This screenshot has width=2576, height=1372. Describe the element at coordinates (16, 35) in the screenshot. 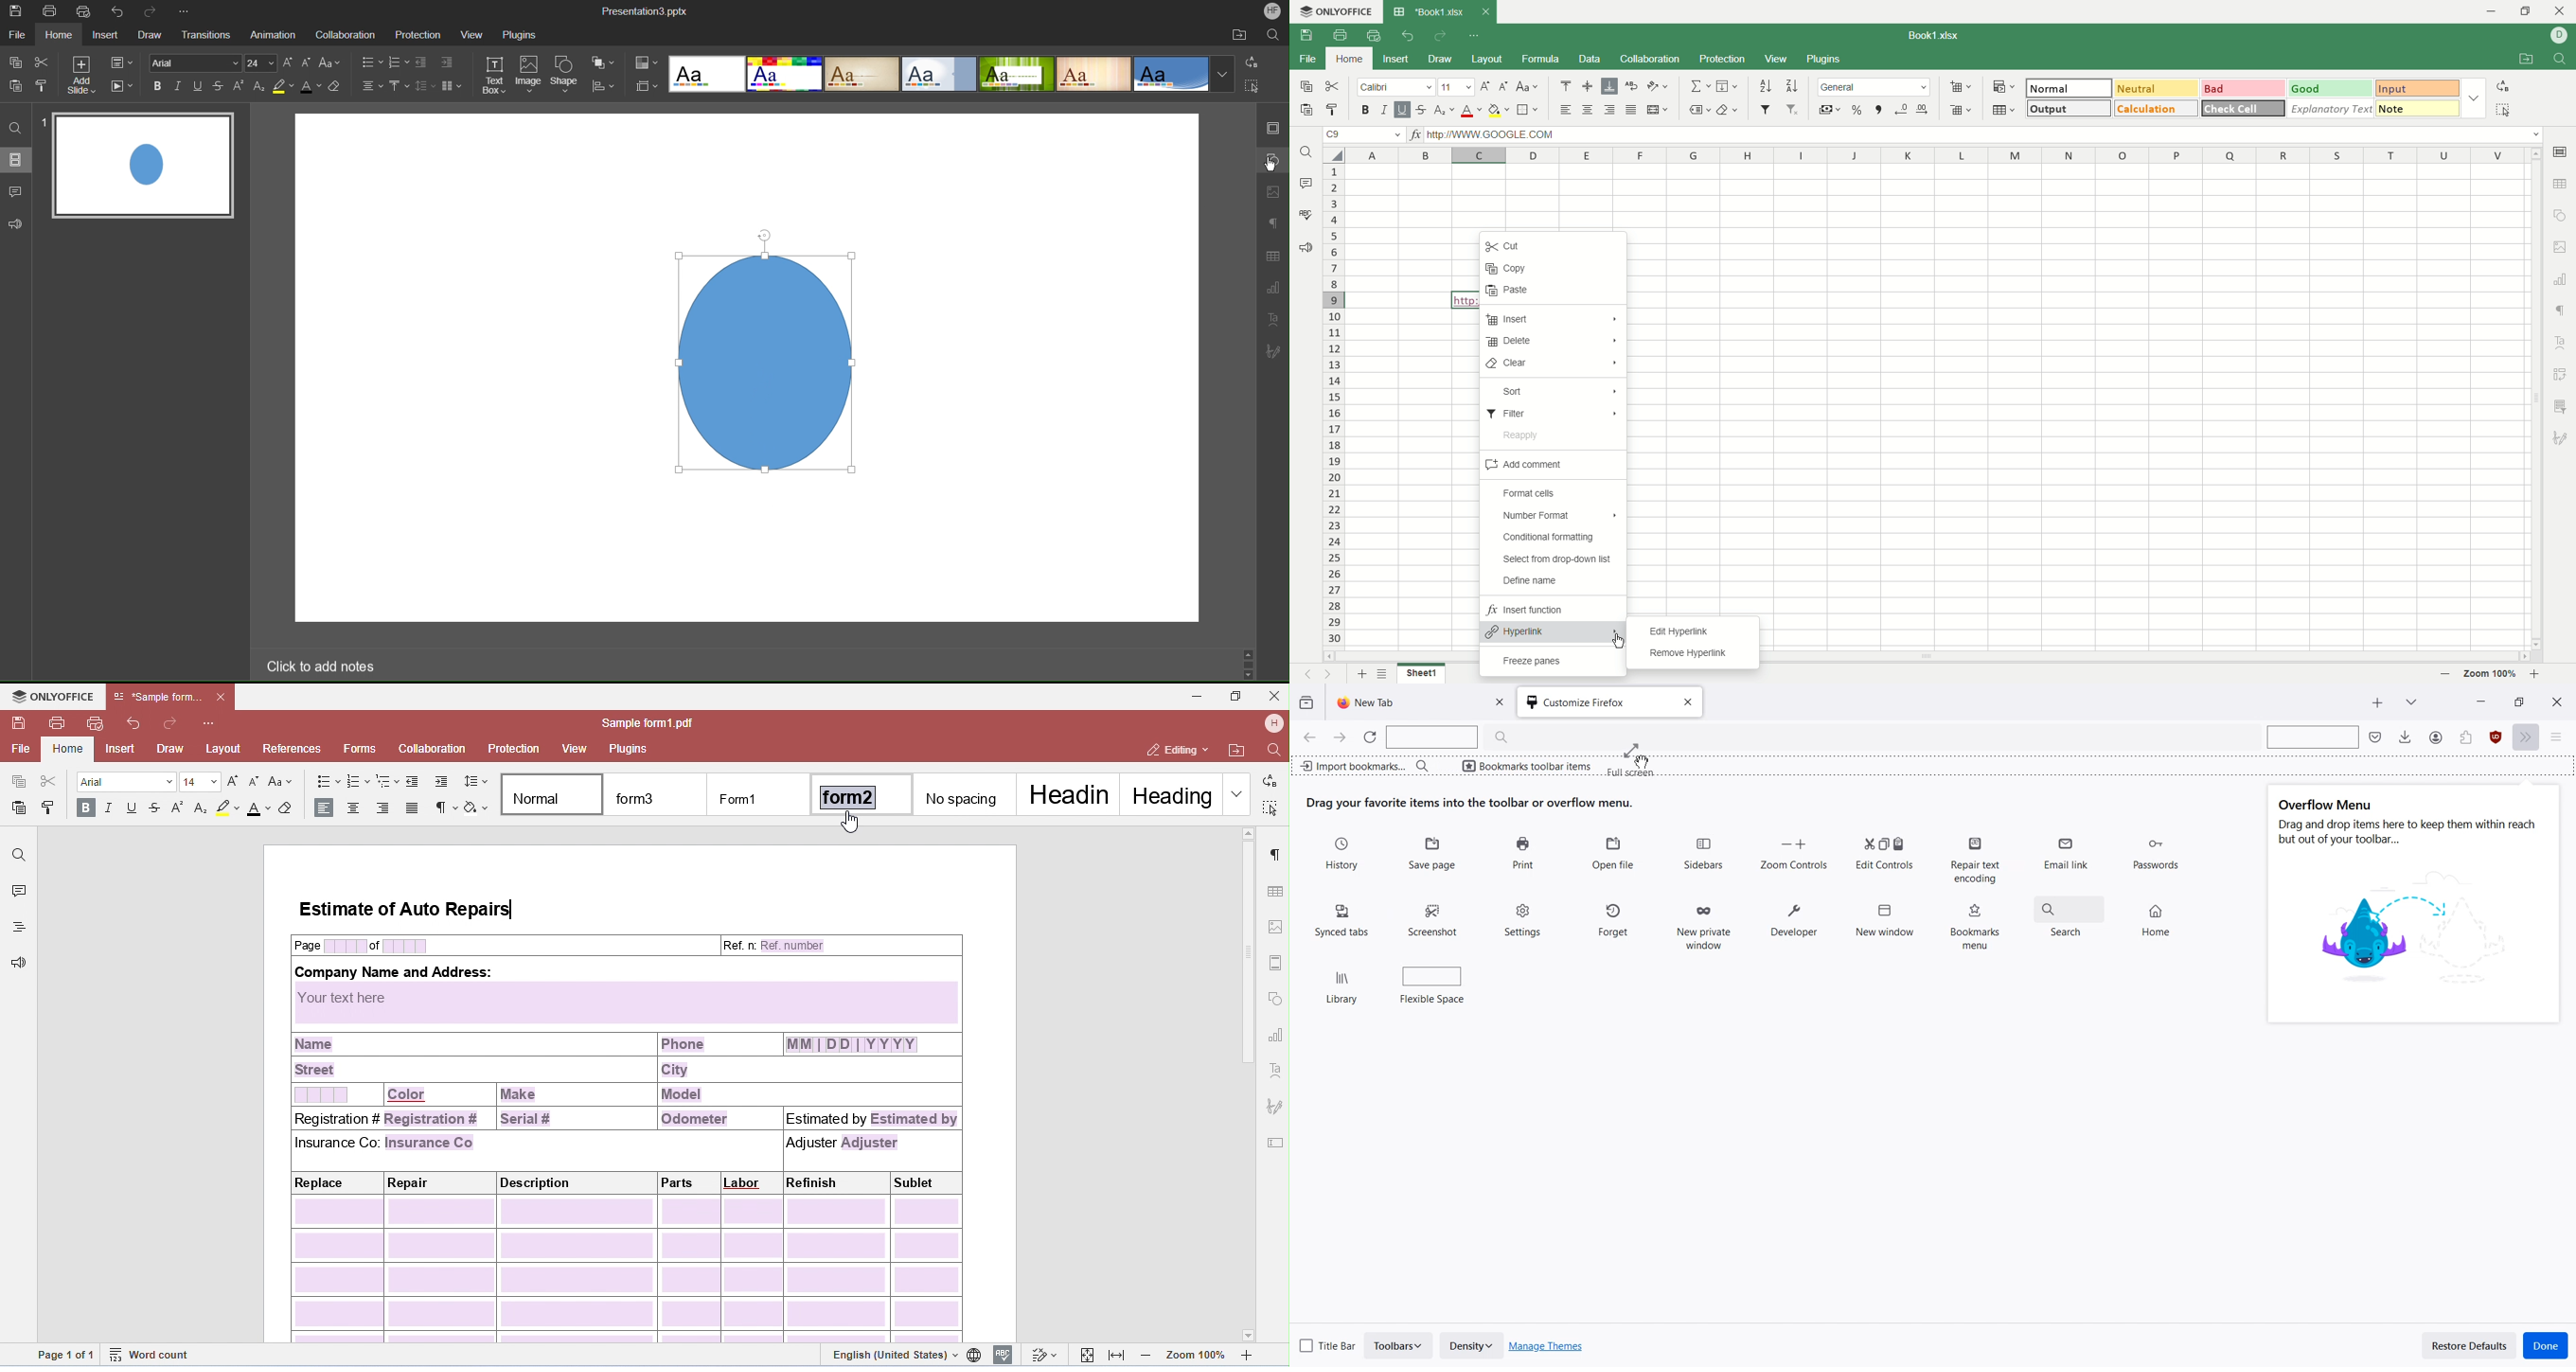

I see `File` at that location.